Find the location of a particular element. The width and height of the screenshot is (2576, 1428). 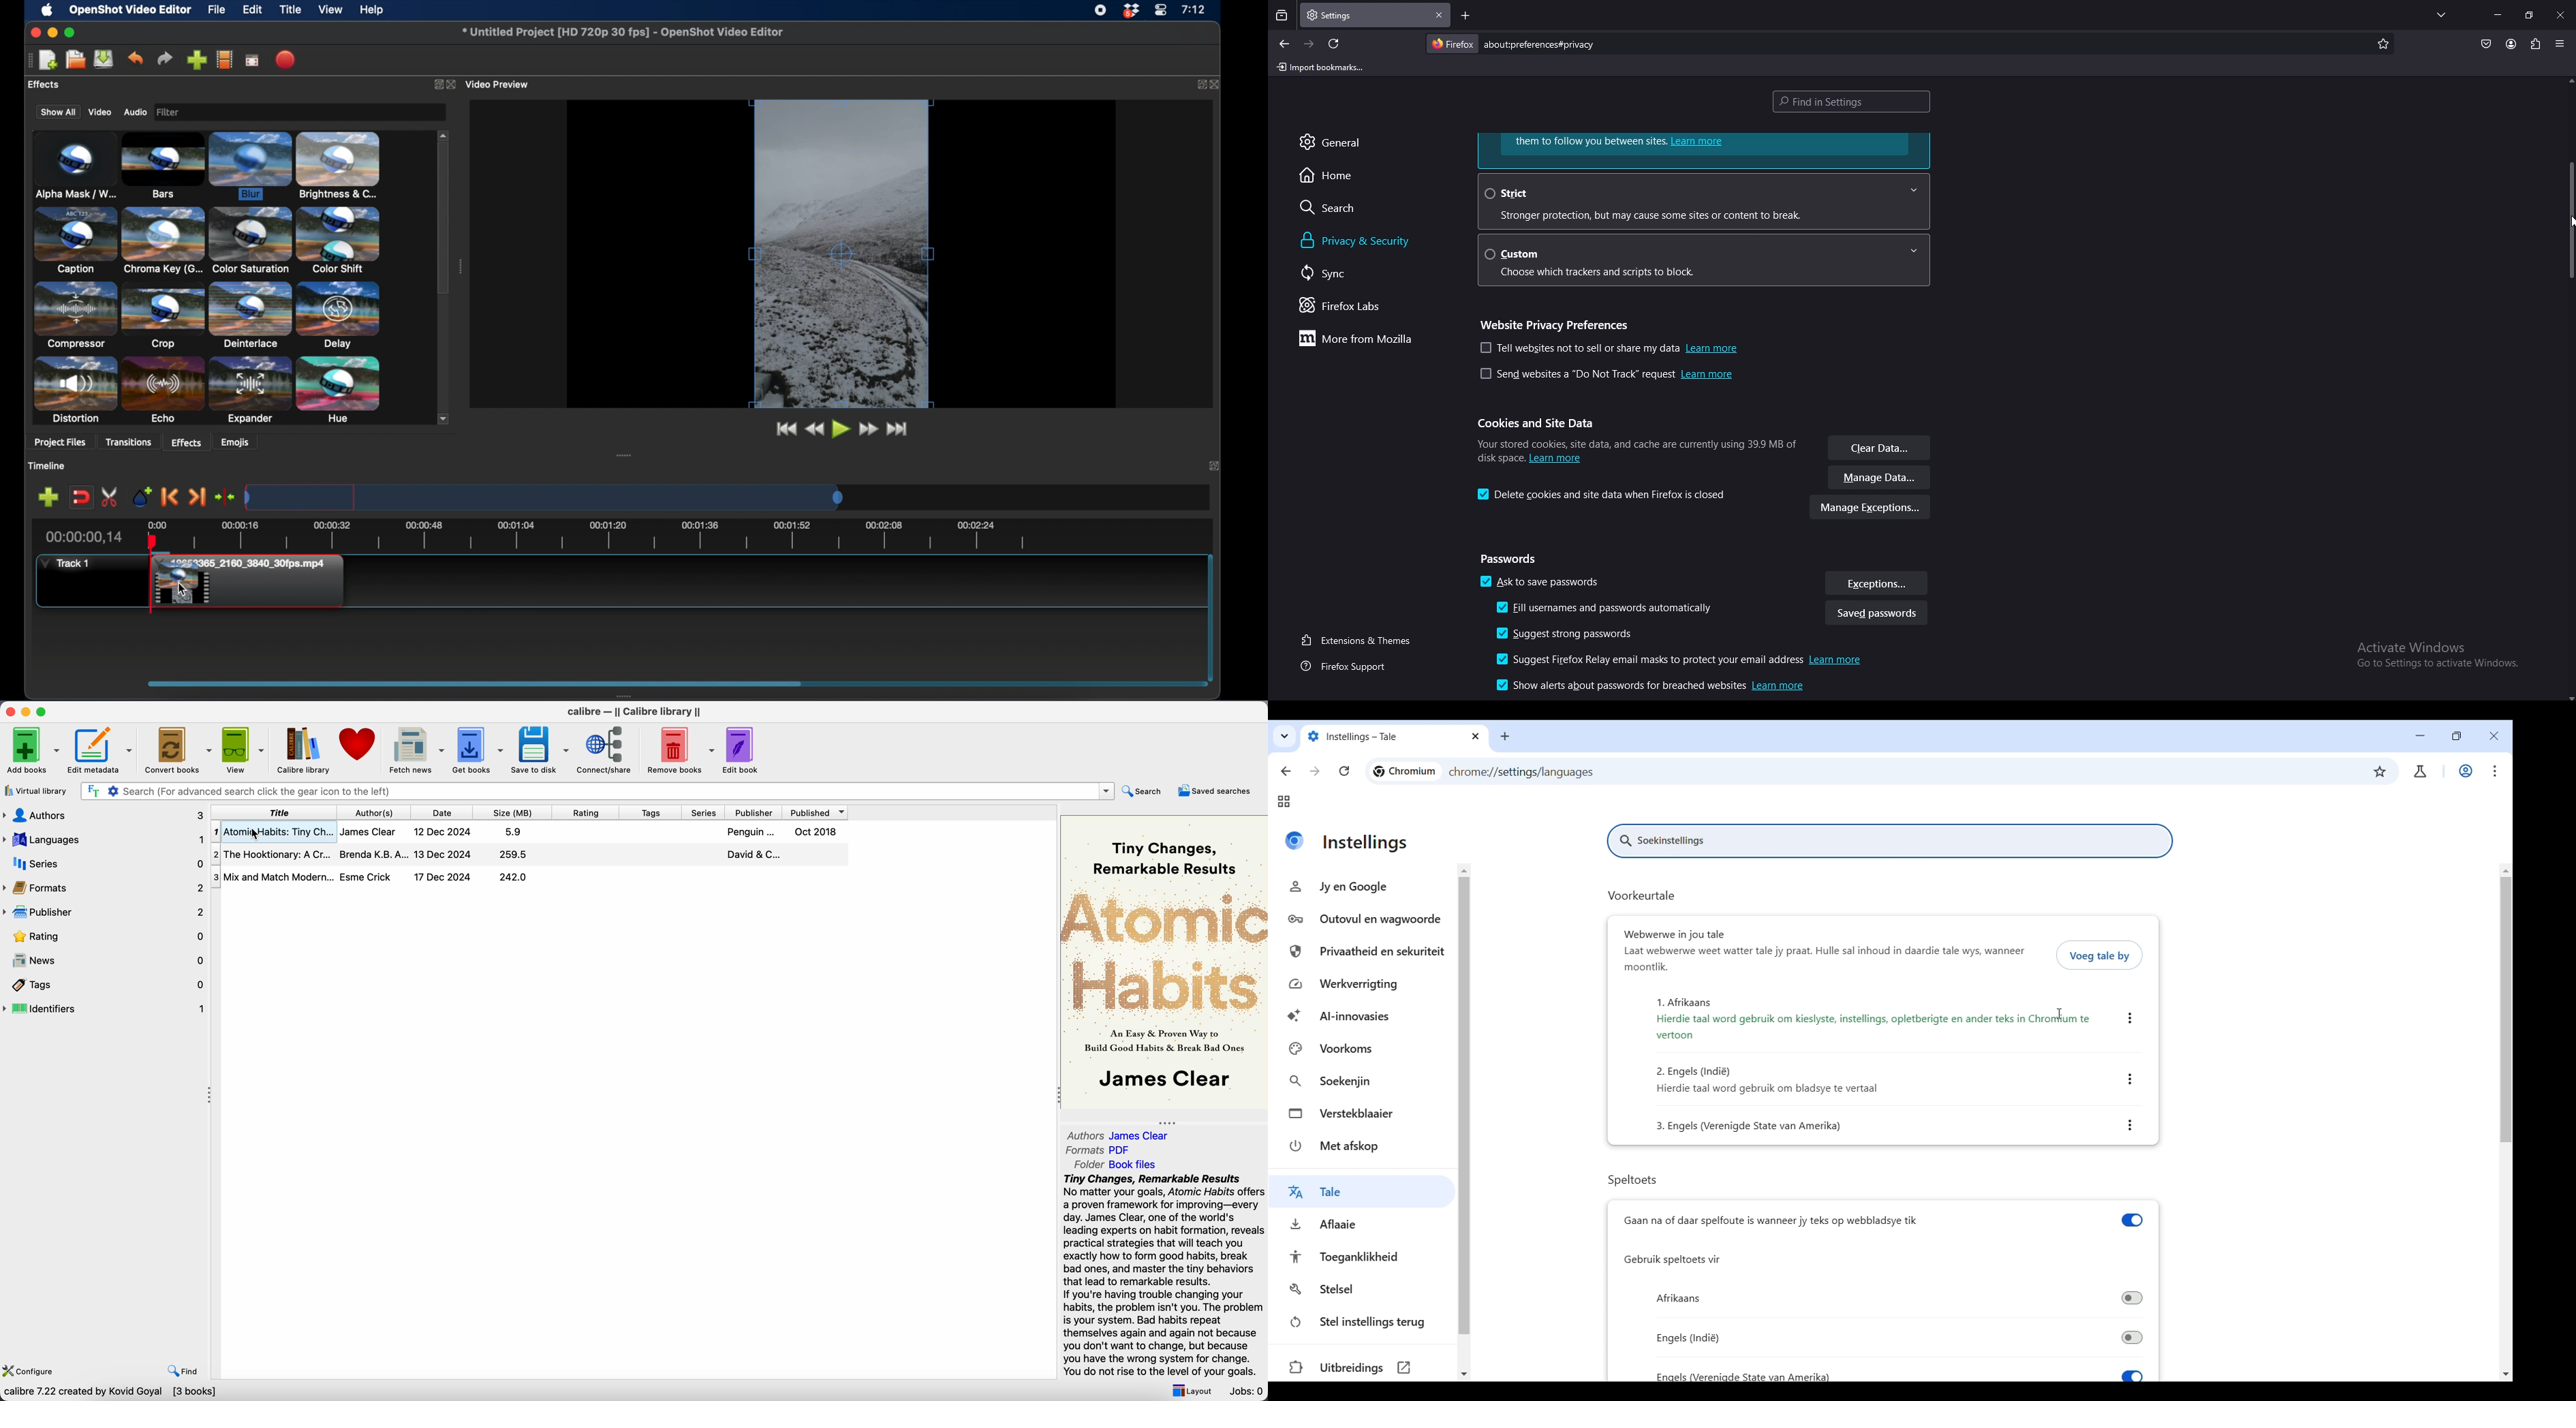

Tale is located at coordinates (1339, 1192).